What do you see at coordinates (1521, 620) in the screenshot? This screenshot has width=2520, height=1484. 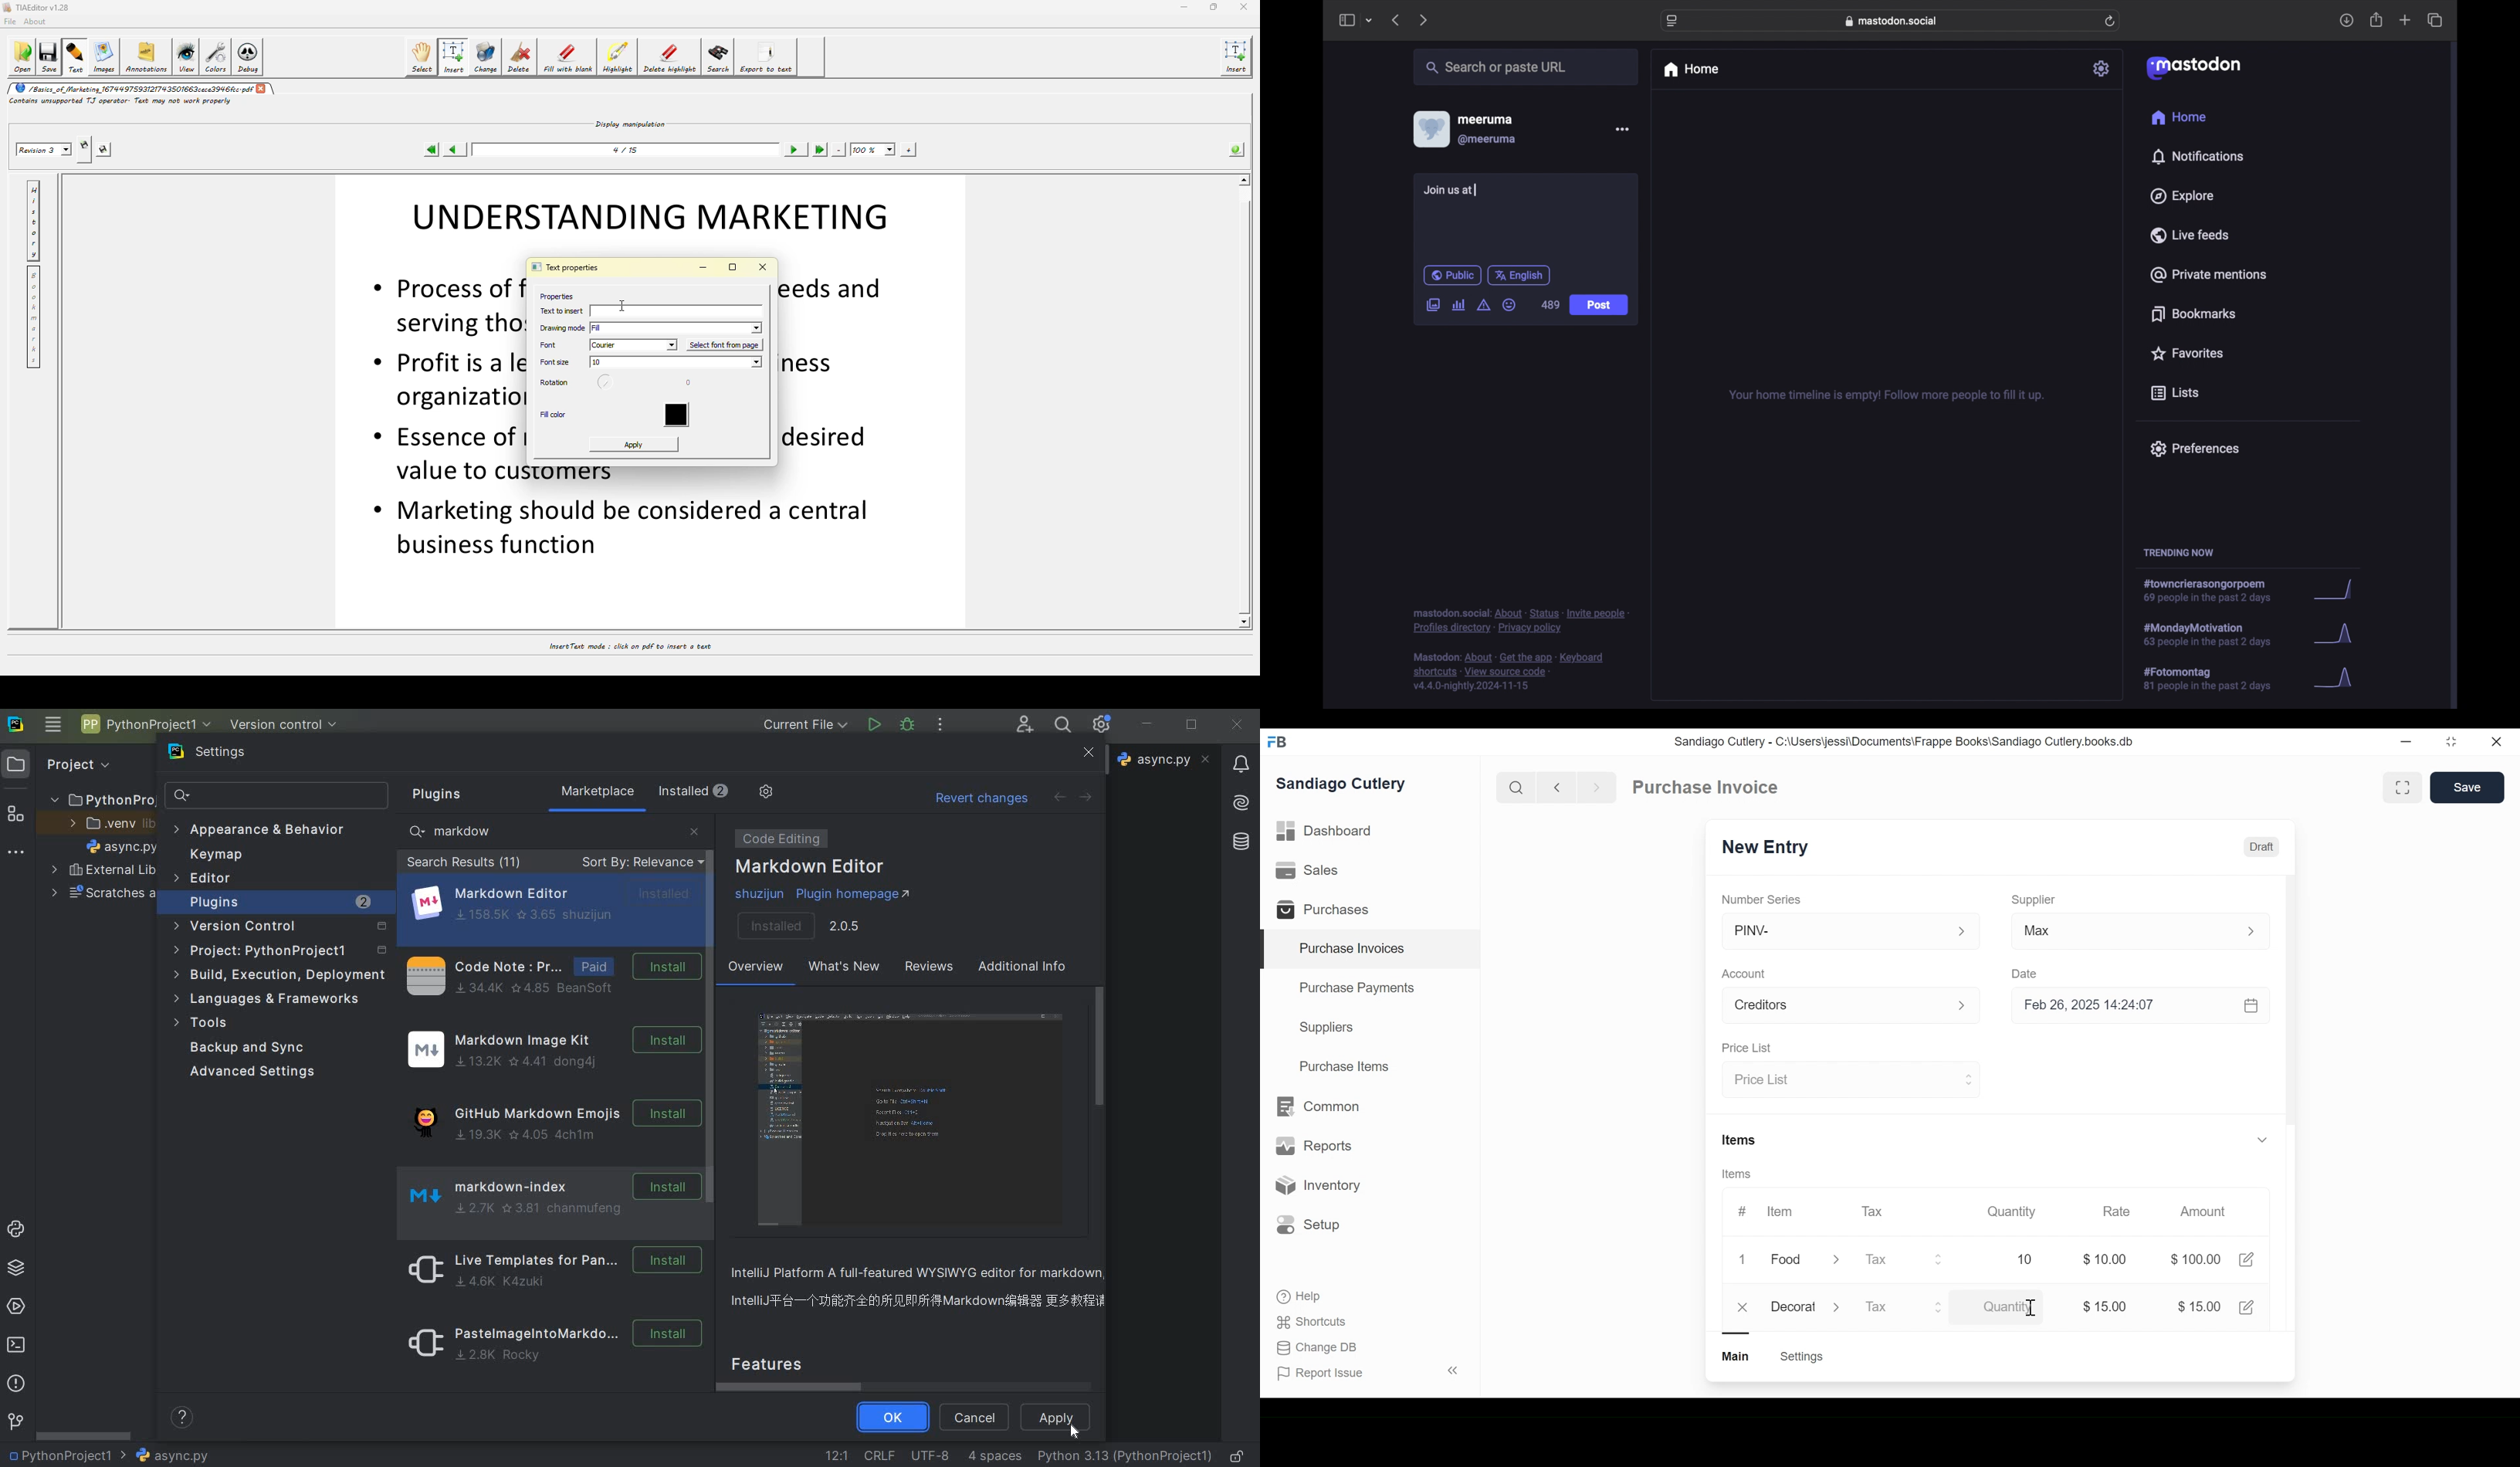 I see `footnote` at bounding box center [1521, 620].